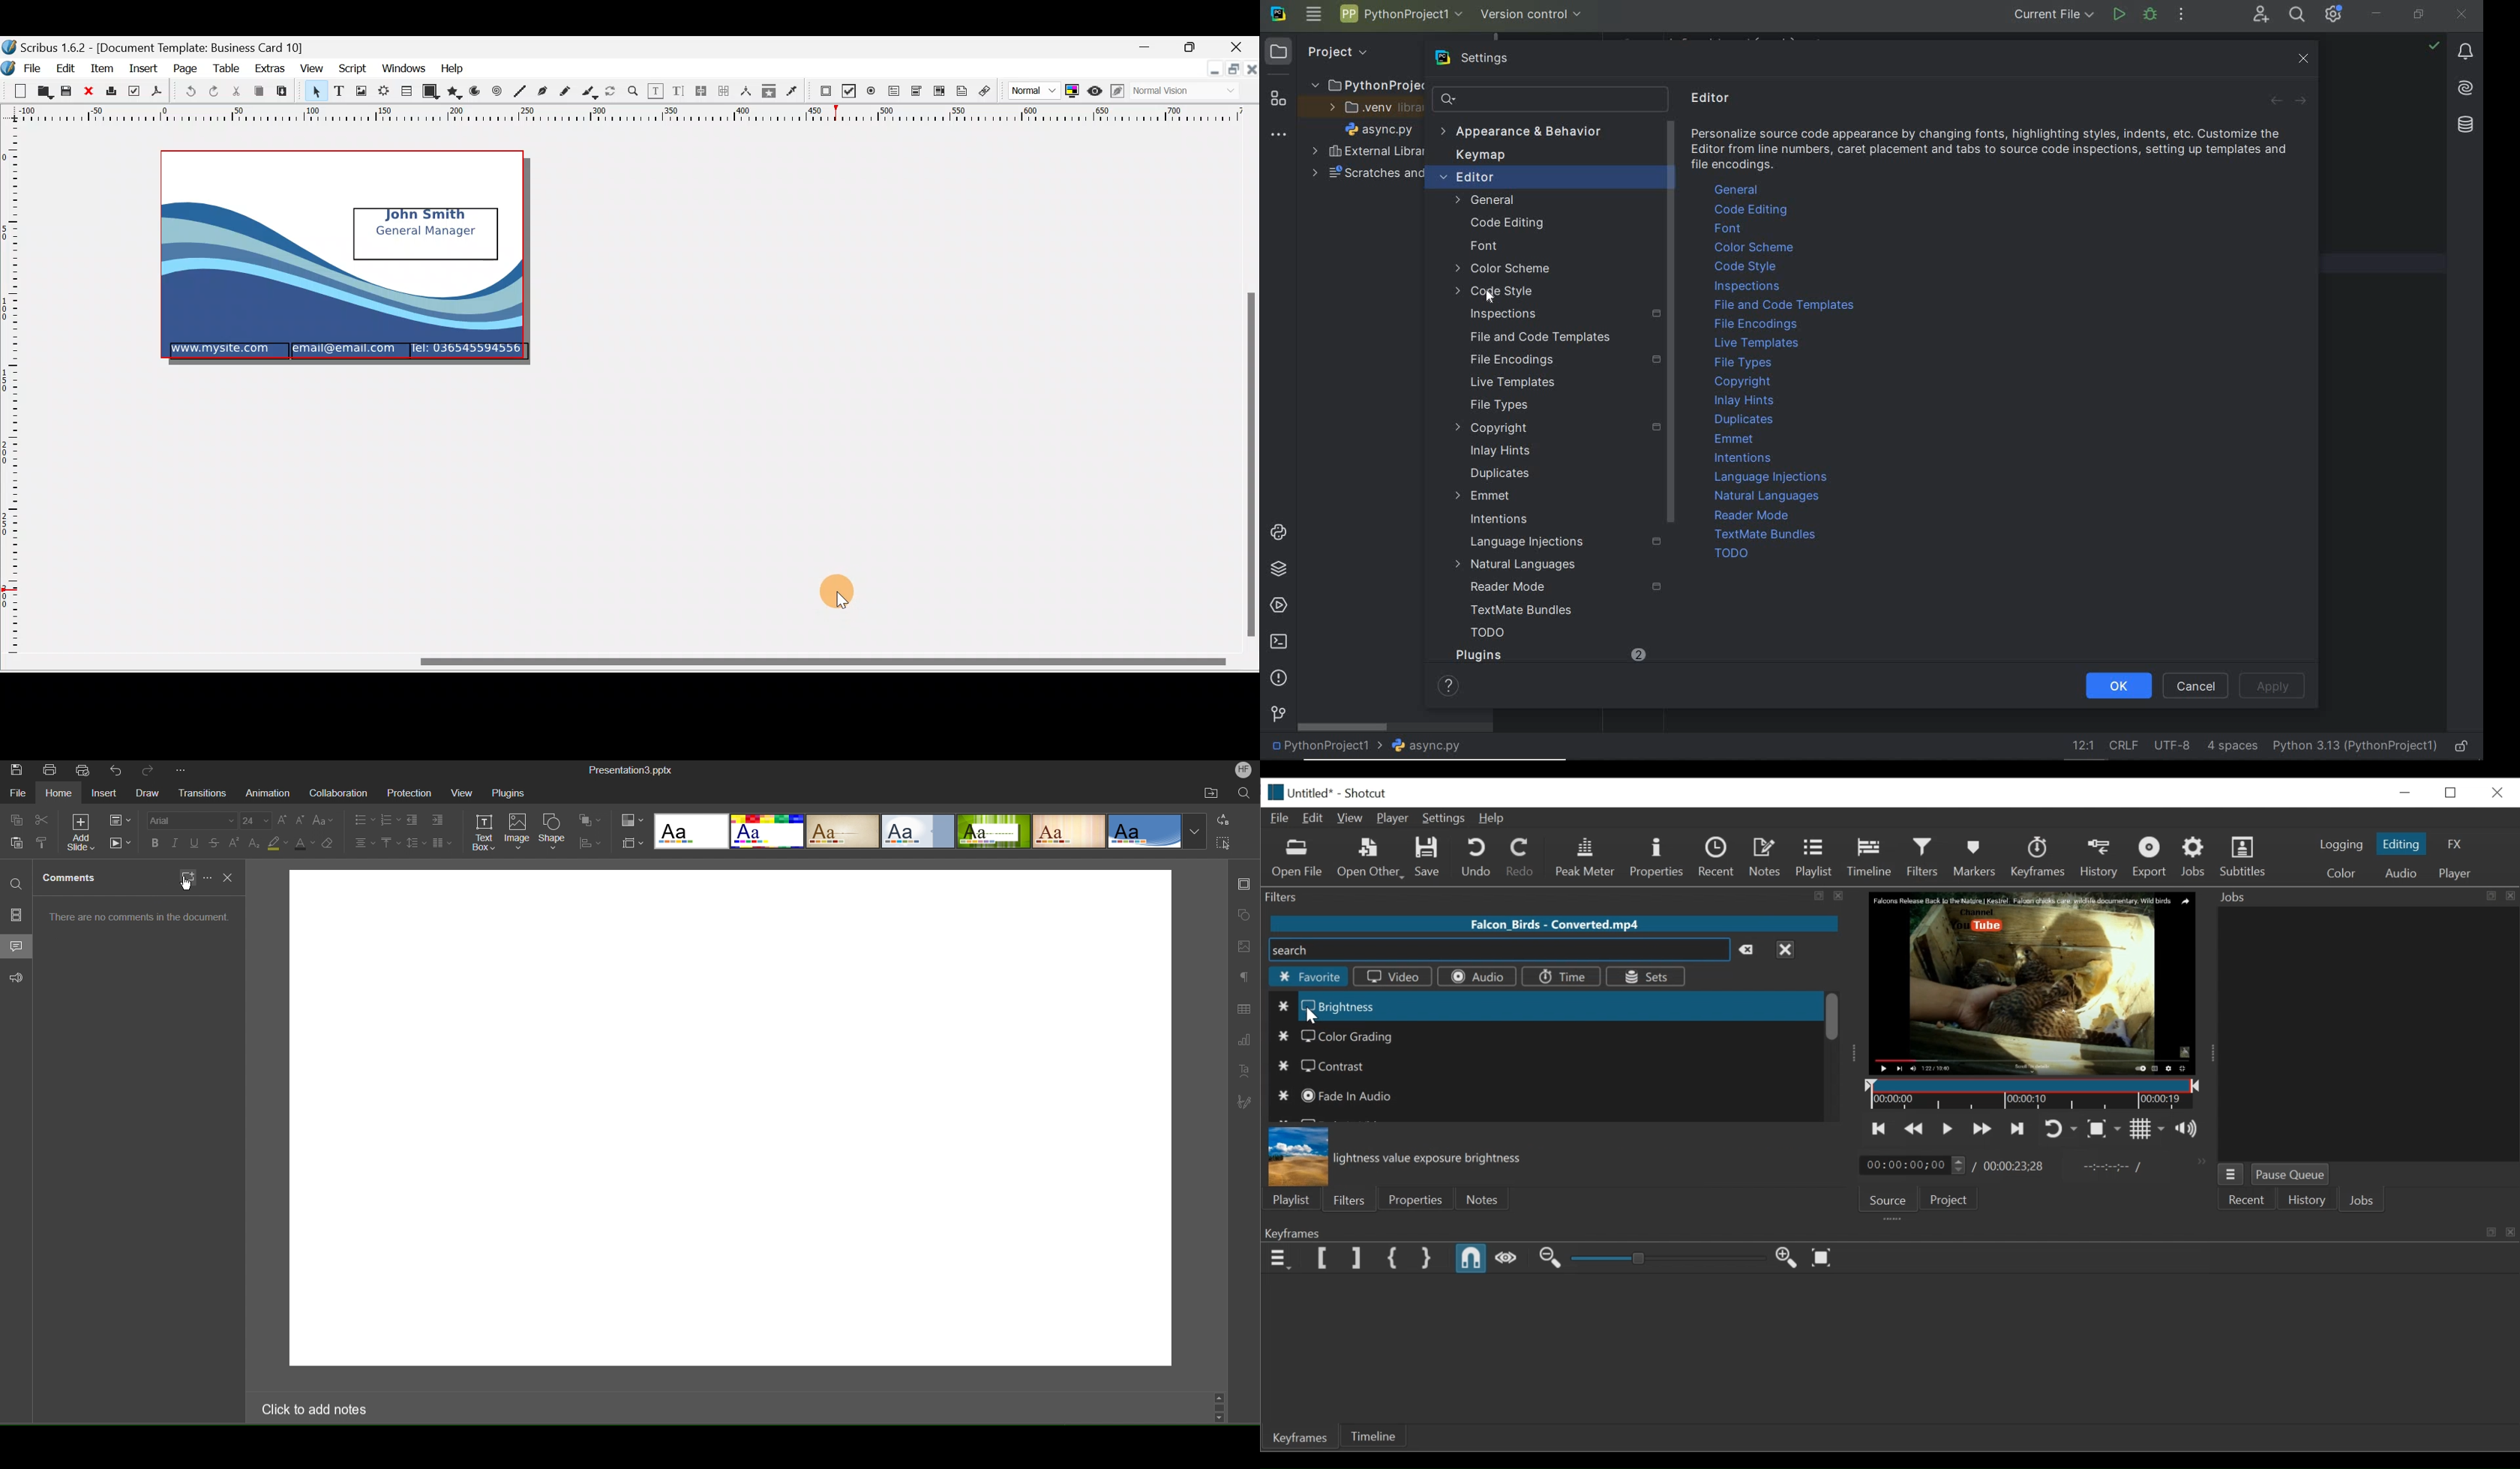 The height and width of the screenshot is (1484, 2520). I want to click on File name, so click(1554, 924).